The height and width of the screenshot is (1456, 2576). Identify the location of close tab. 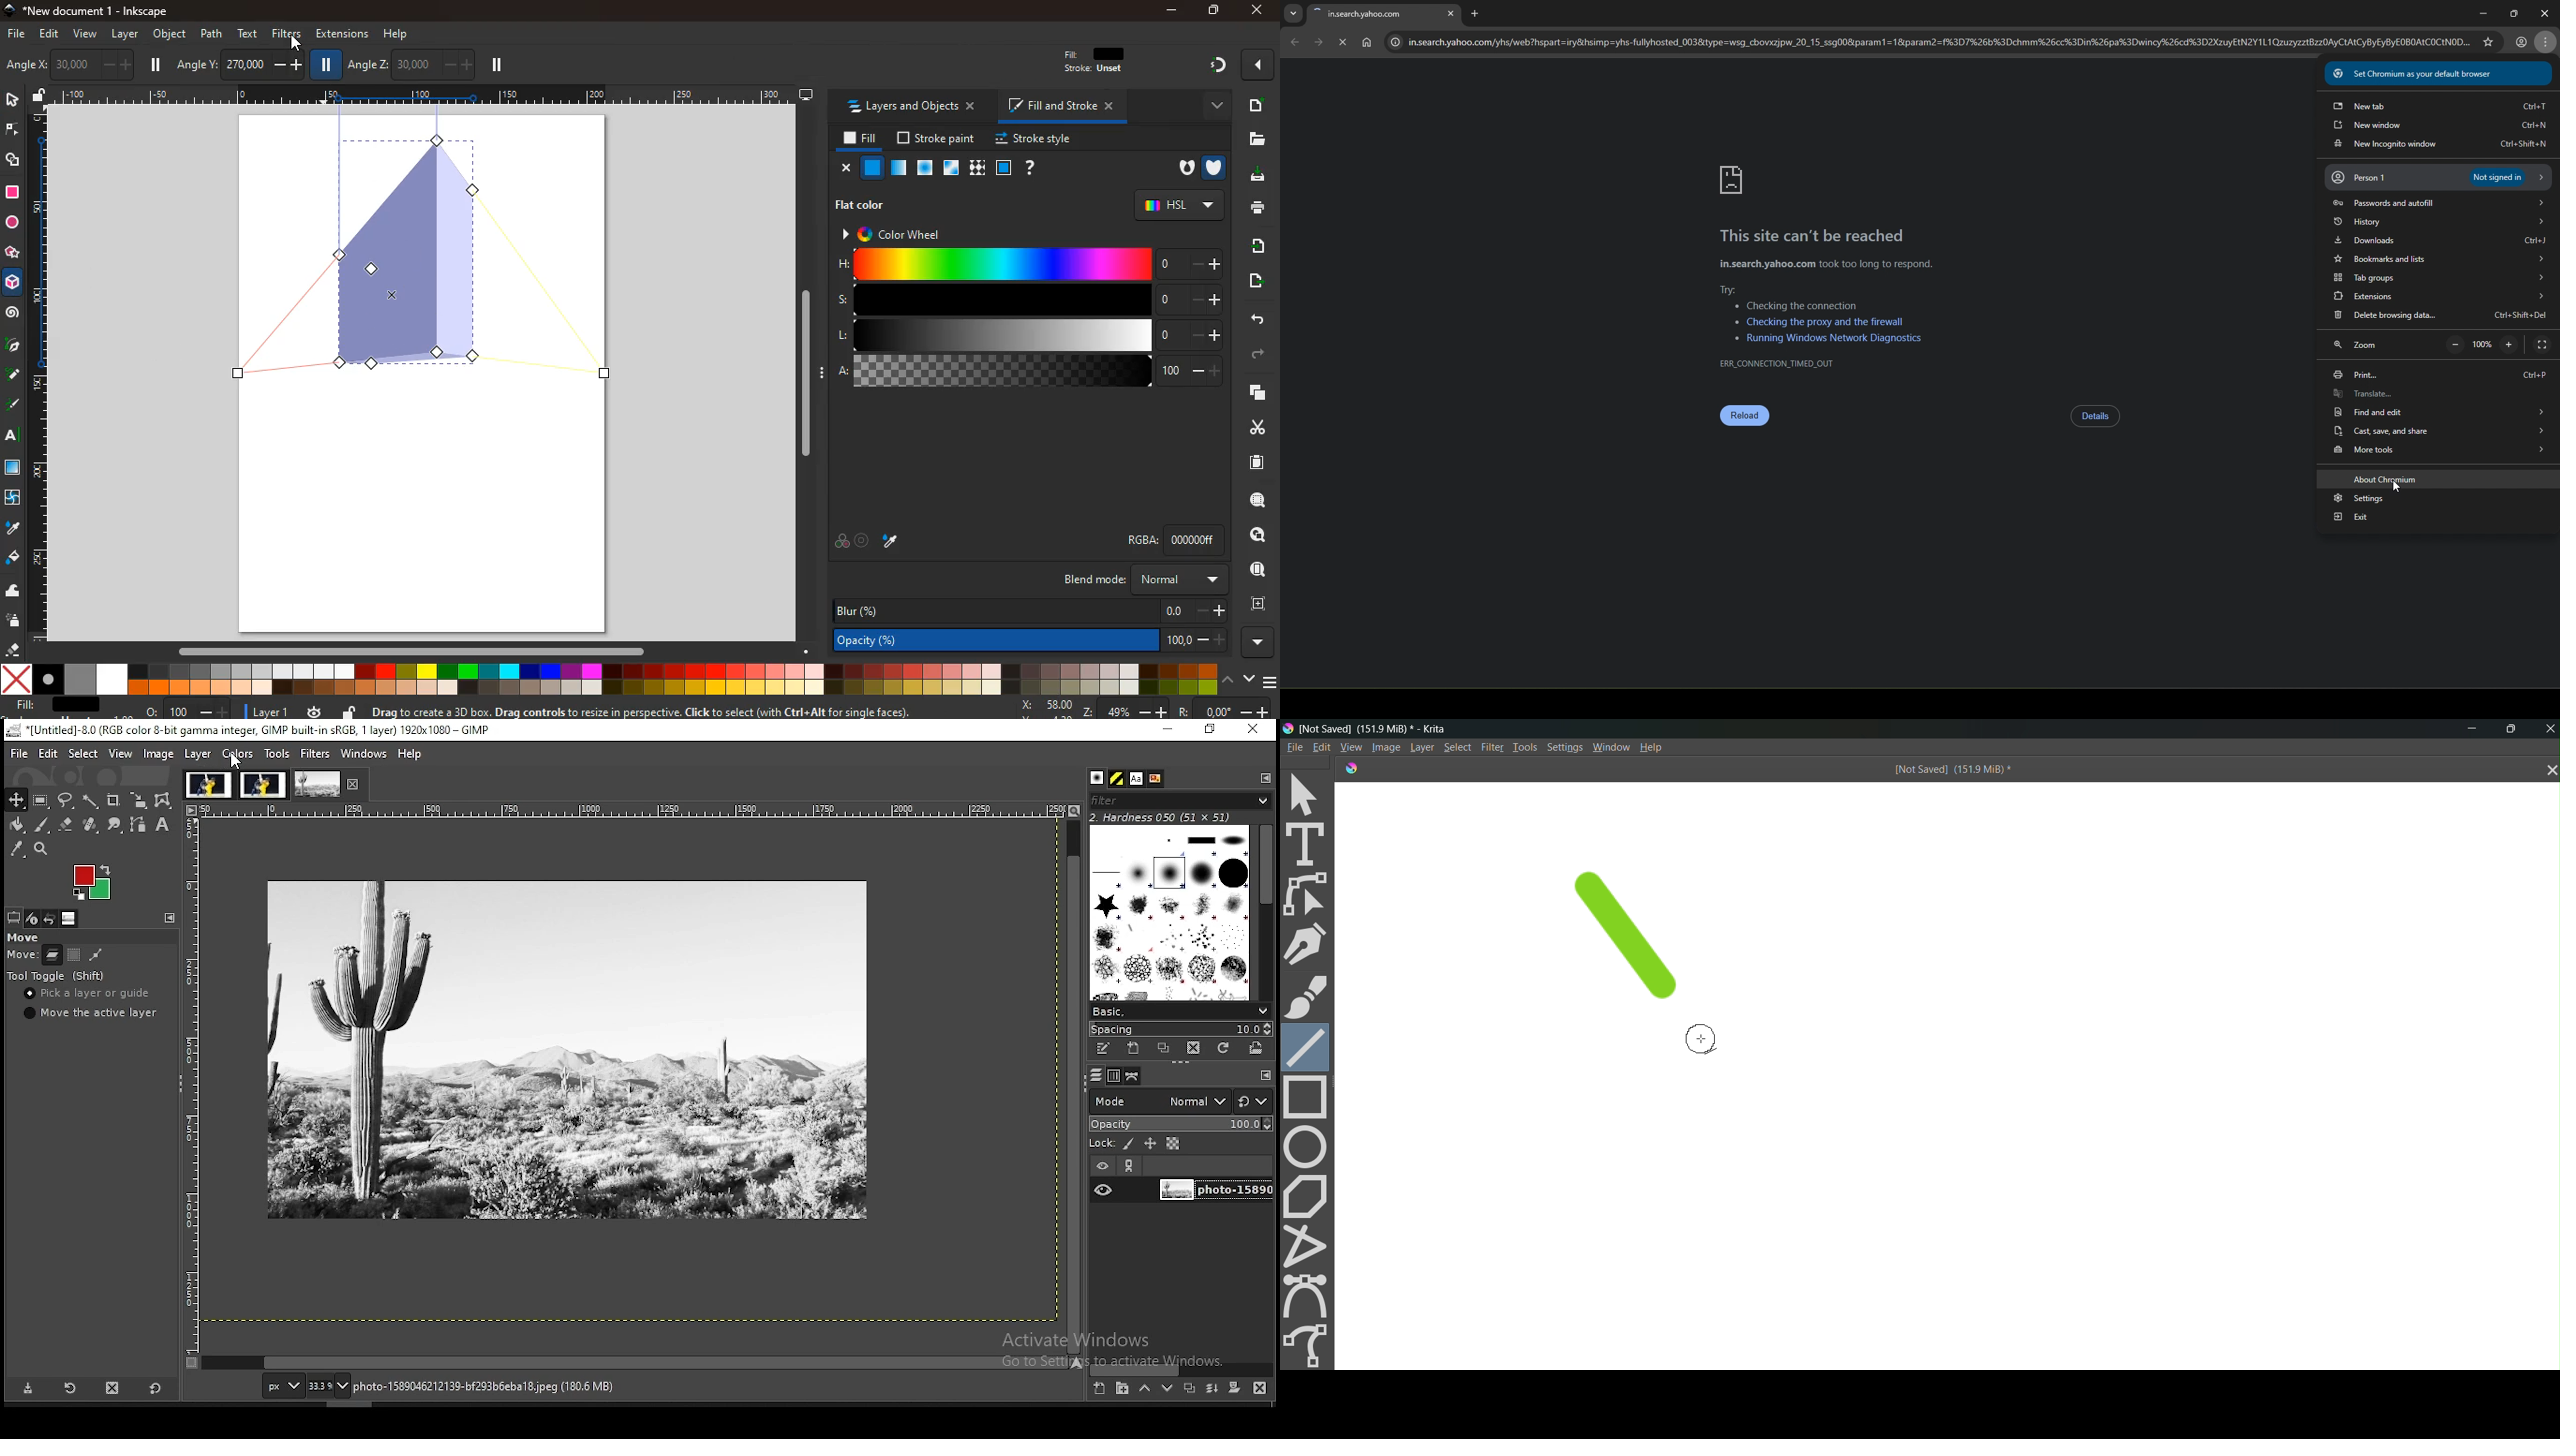
(2548, 771).